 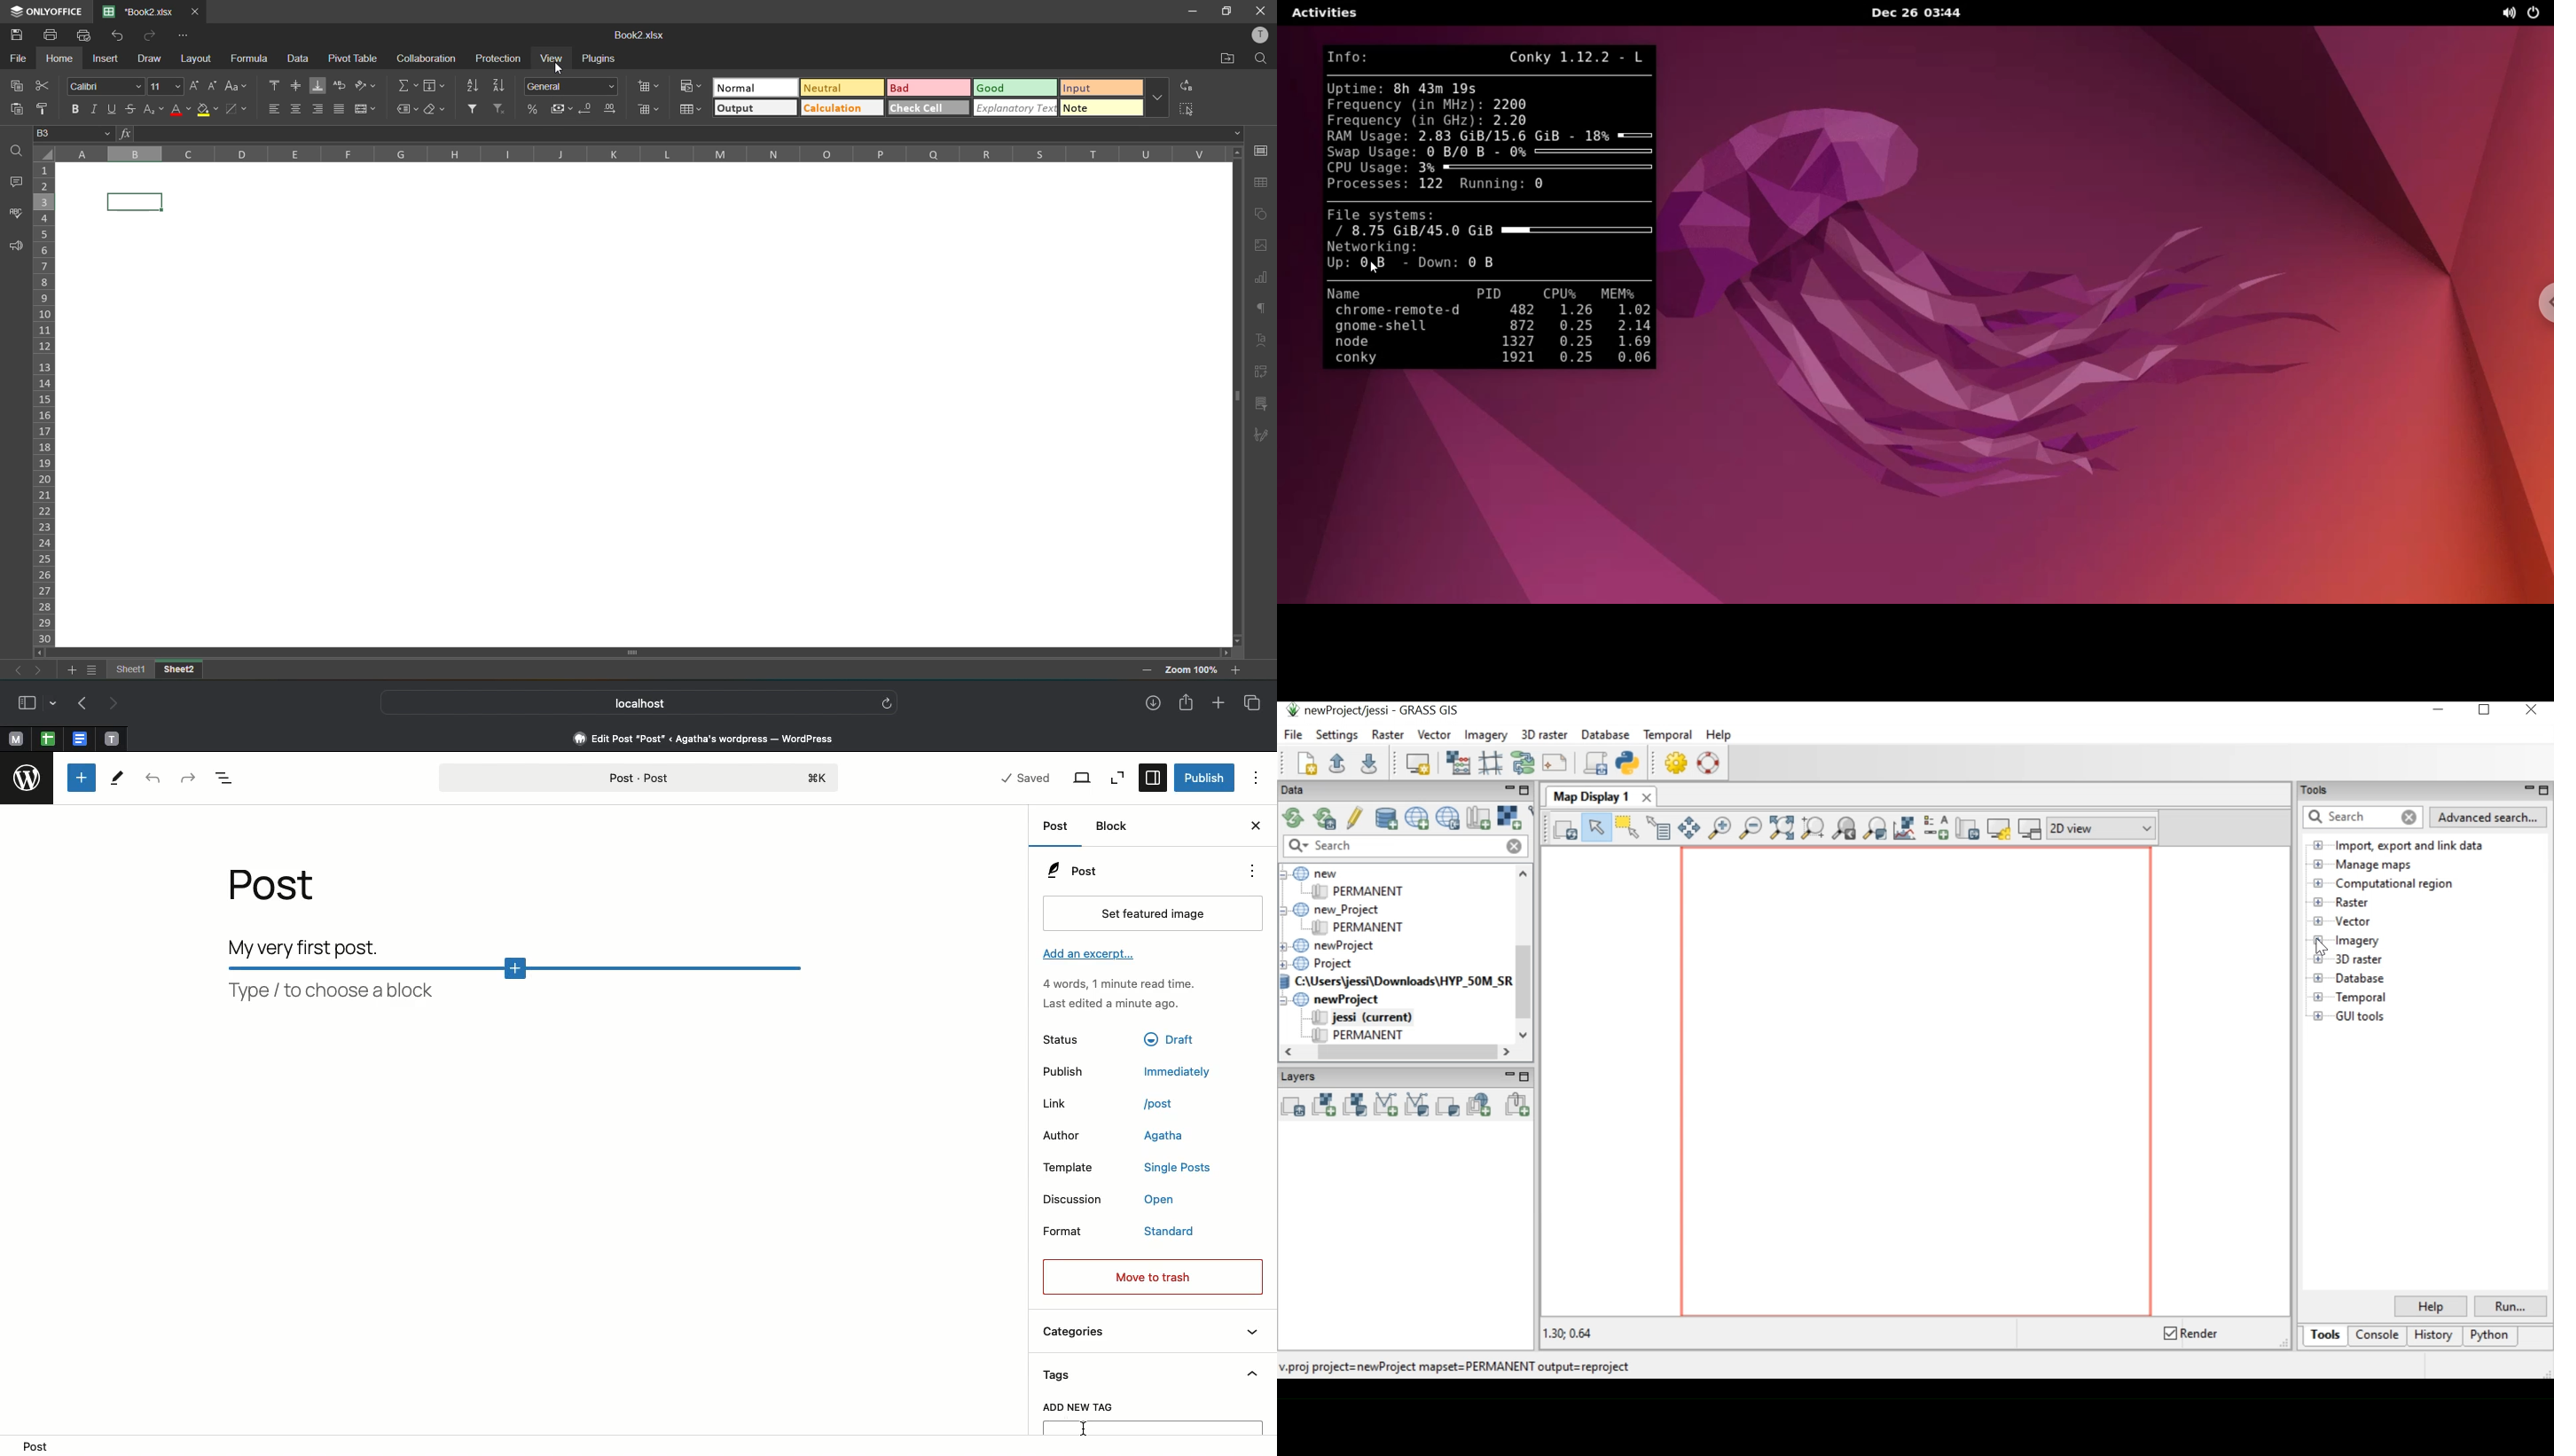 I want to click on Agatha, so click(x=1163, y=1133).